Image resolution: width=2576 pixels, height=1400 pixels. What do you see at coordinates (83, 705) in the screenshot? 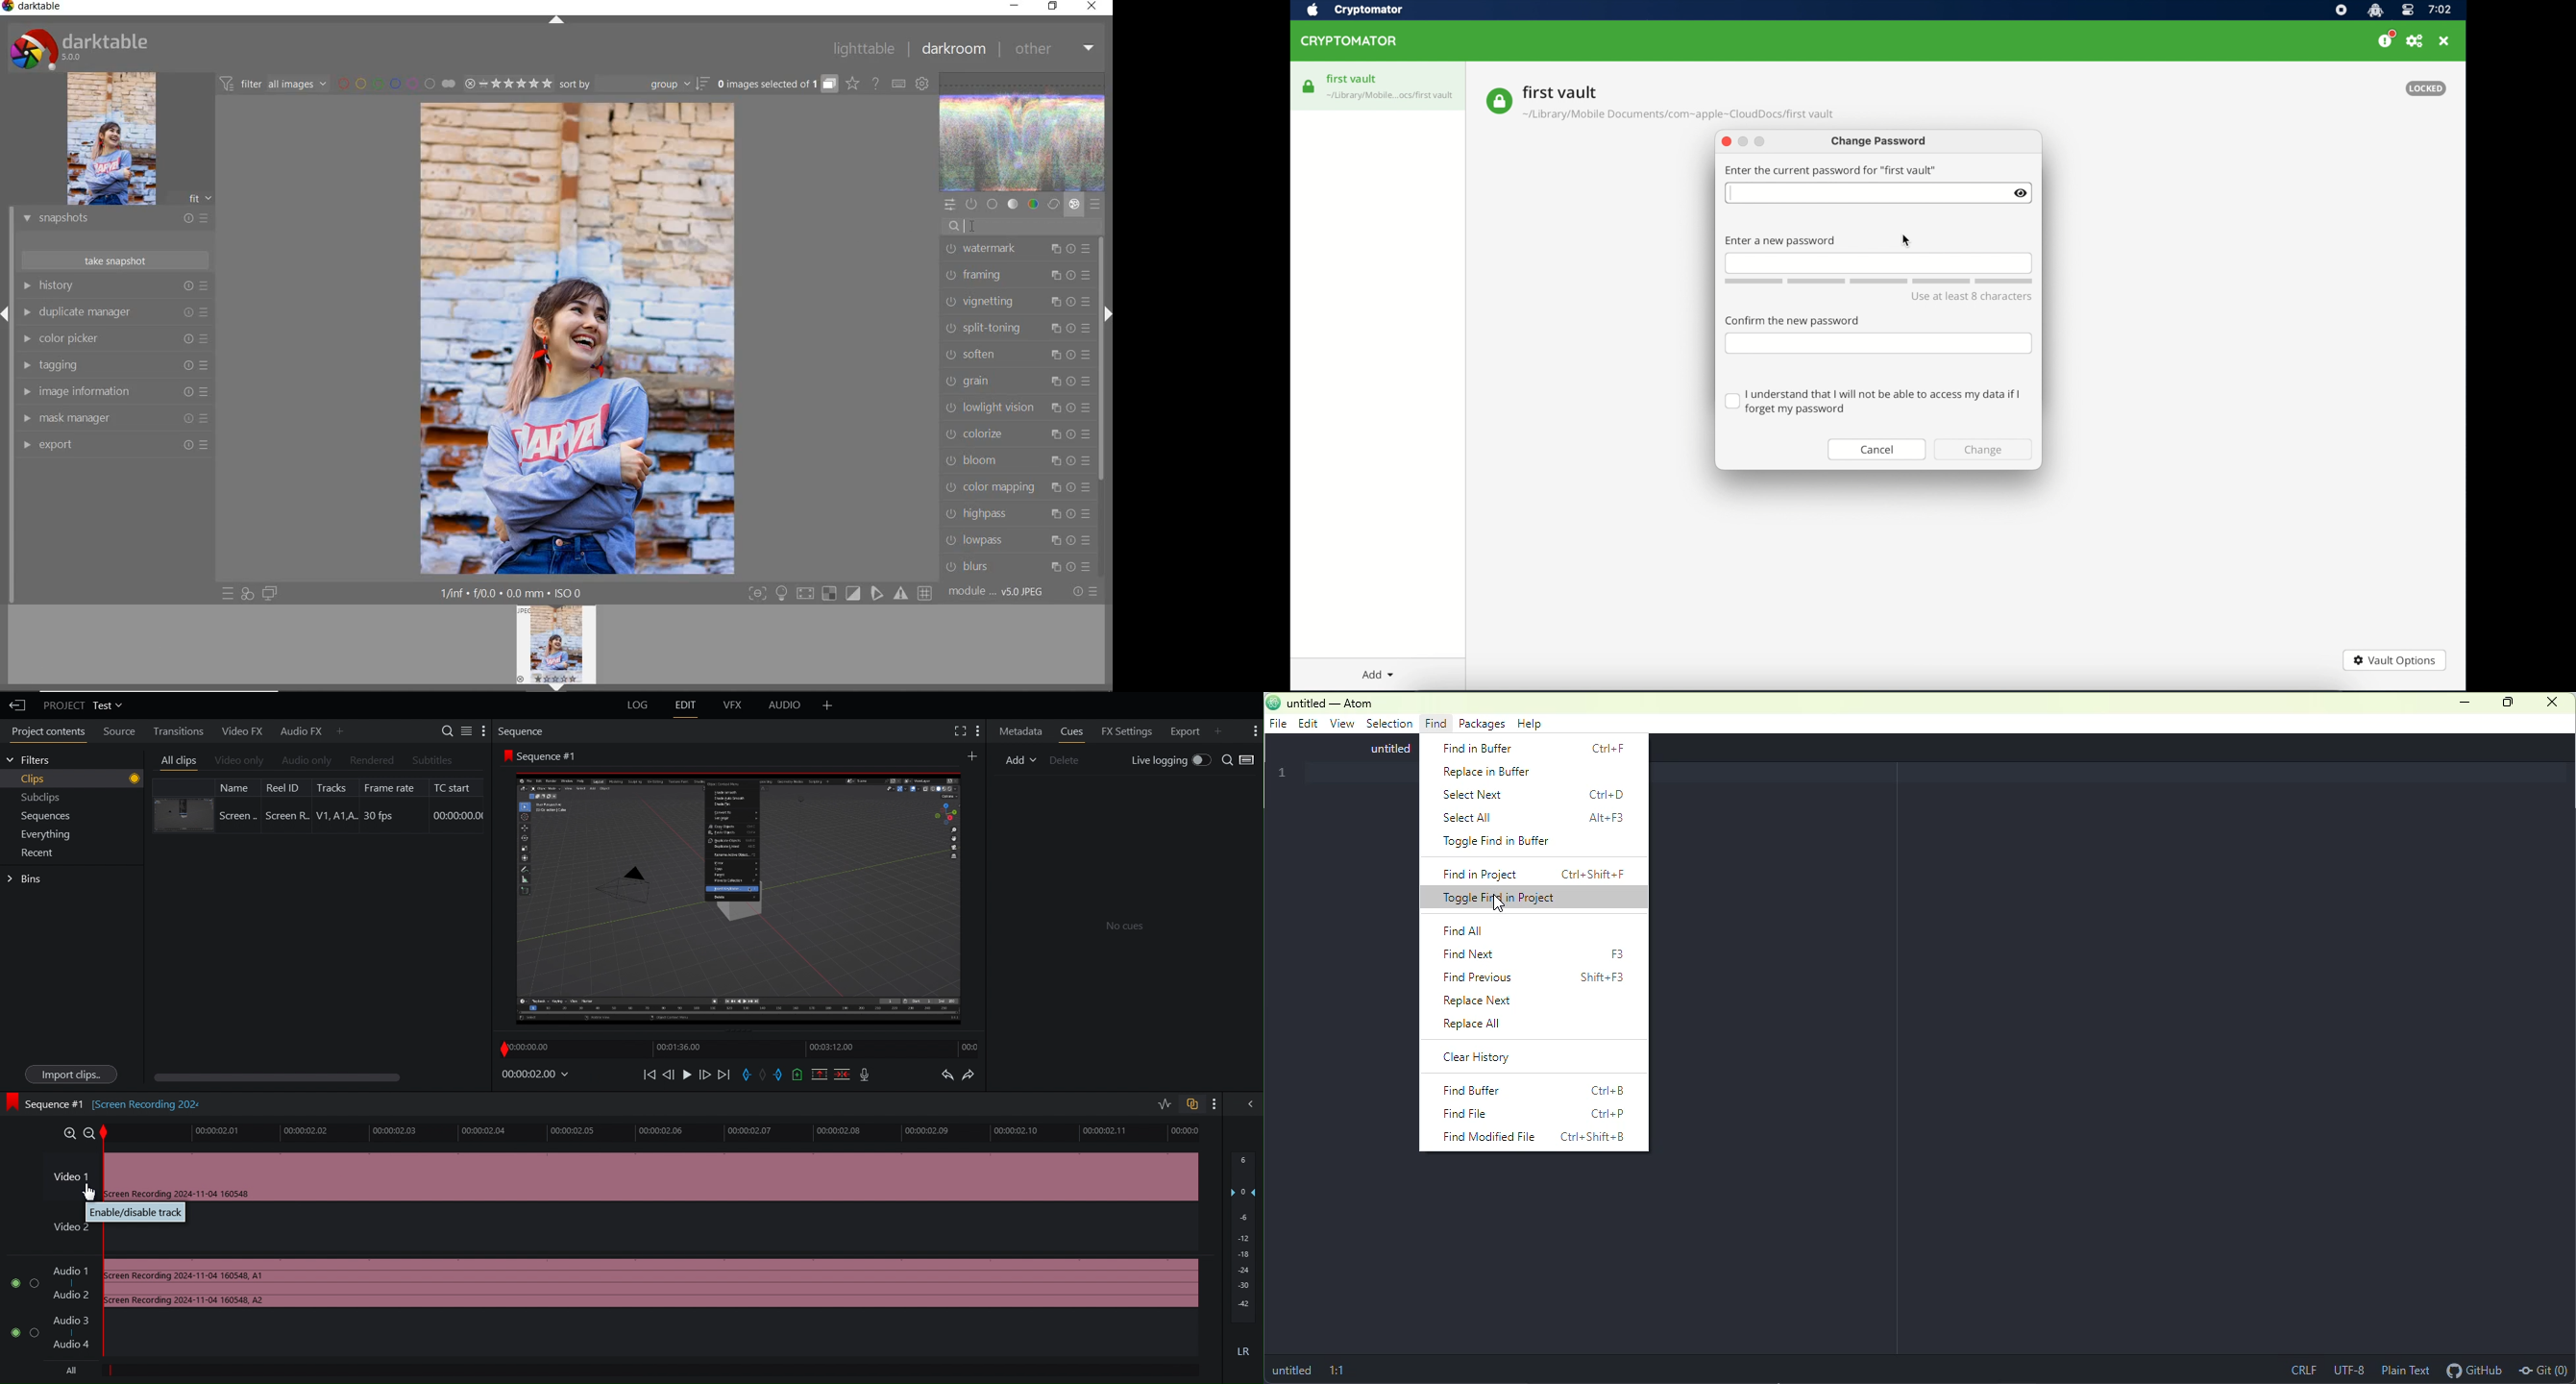
I see `Project Test` at bounding box center [83, 705].